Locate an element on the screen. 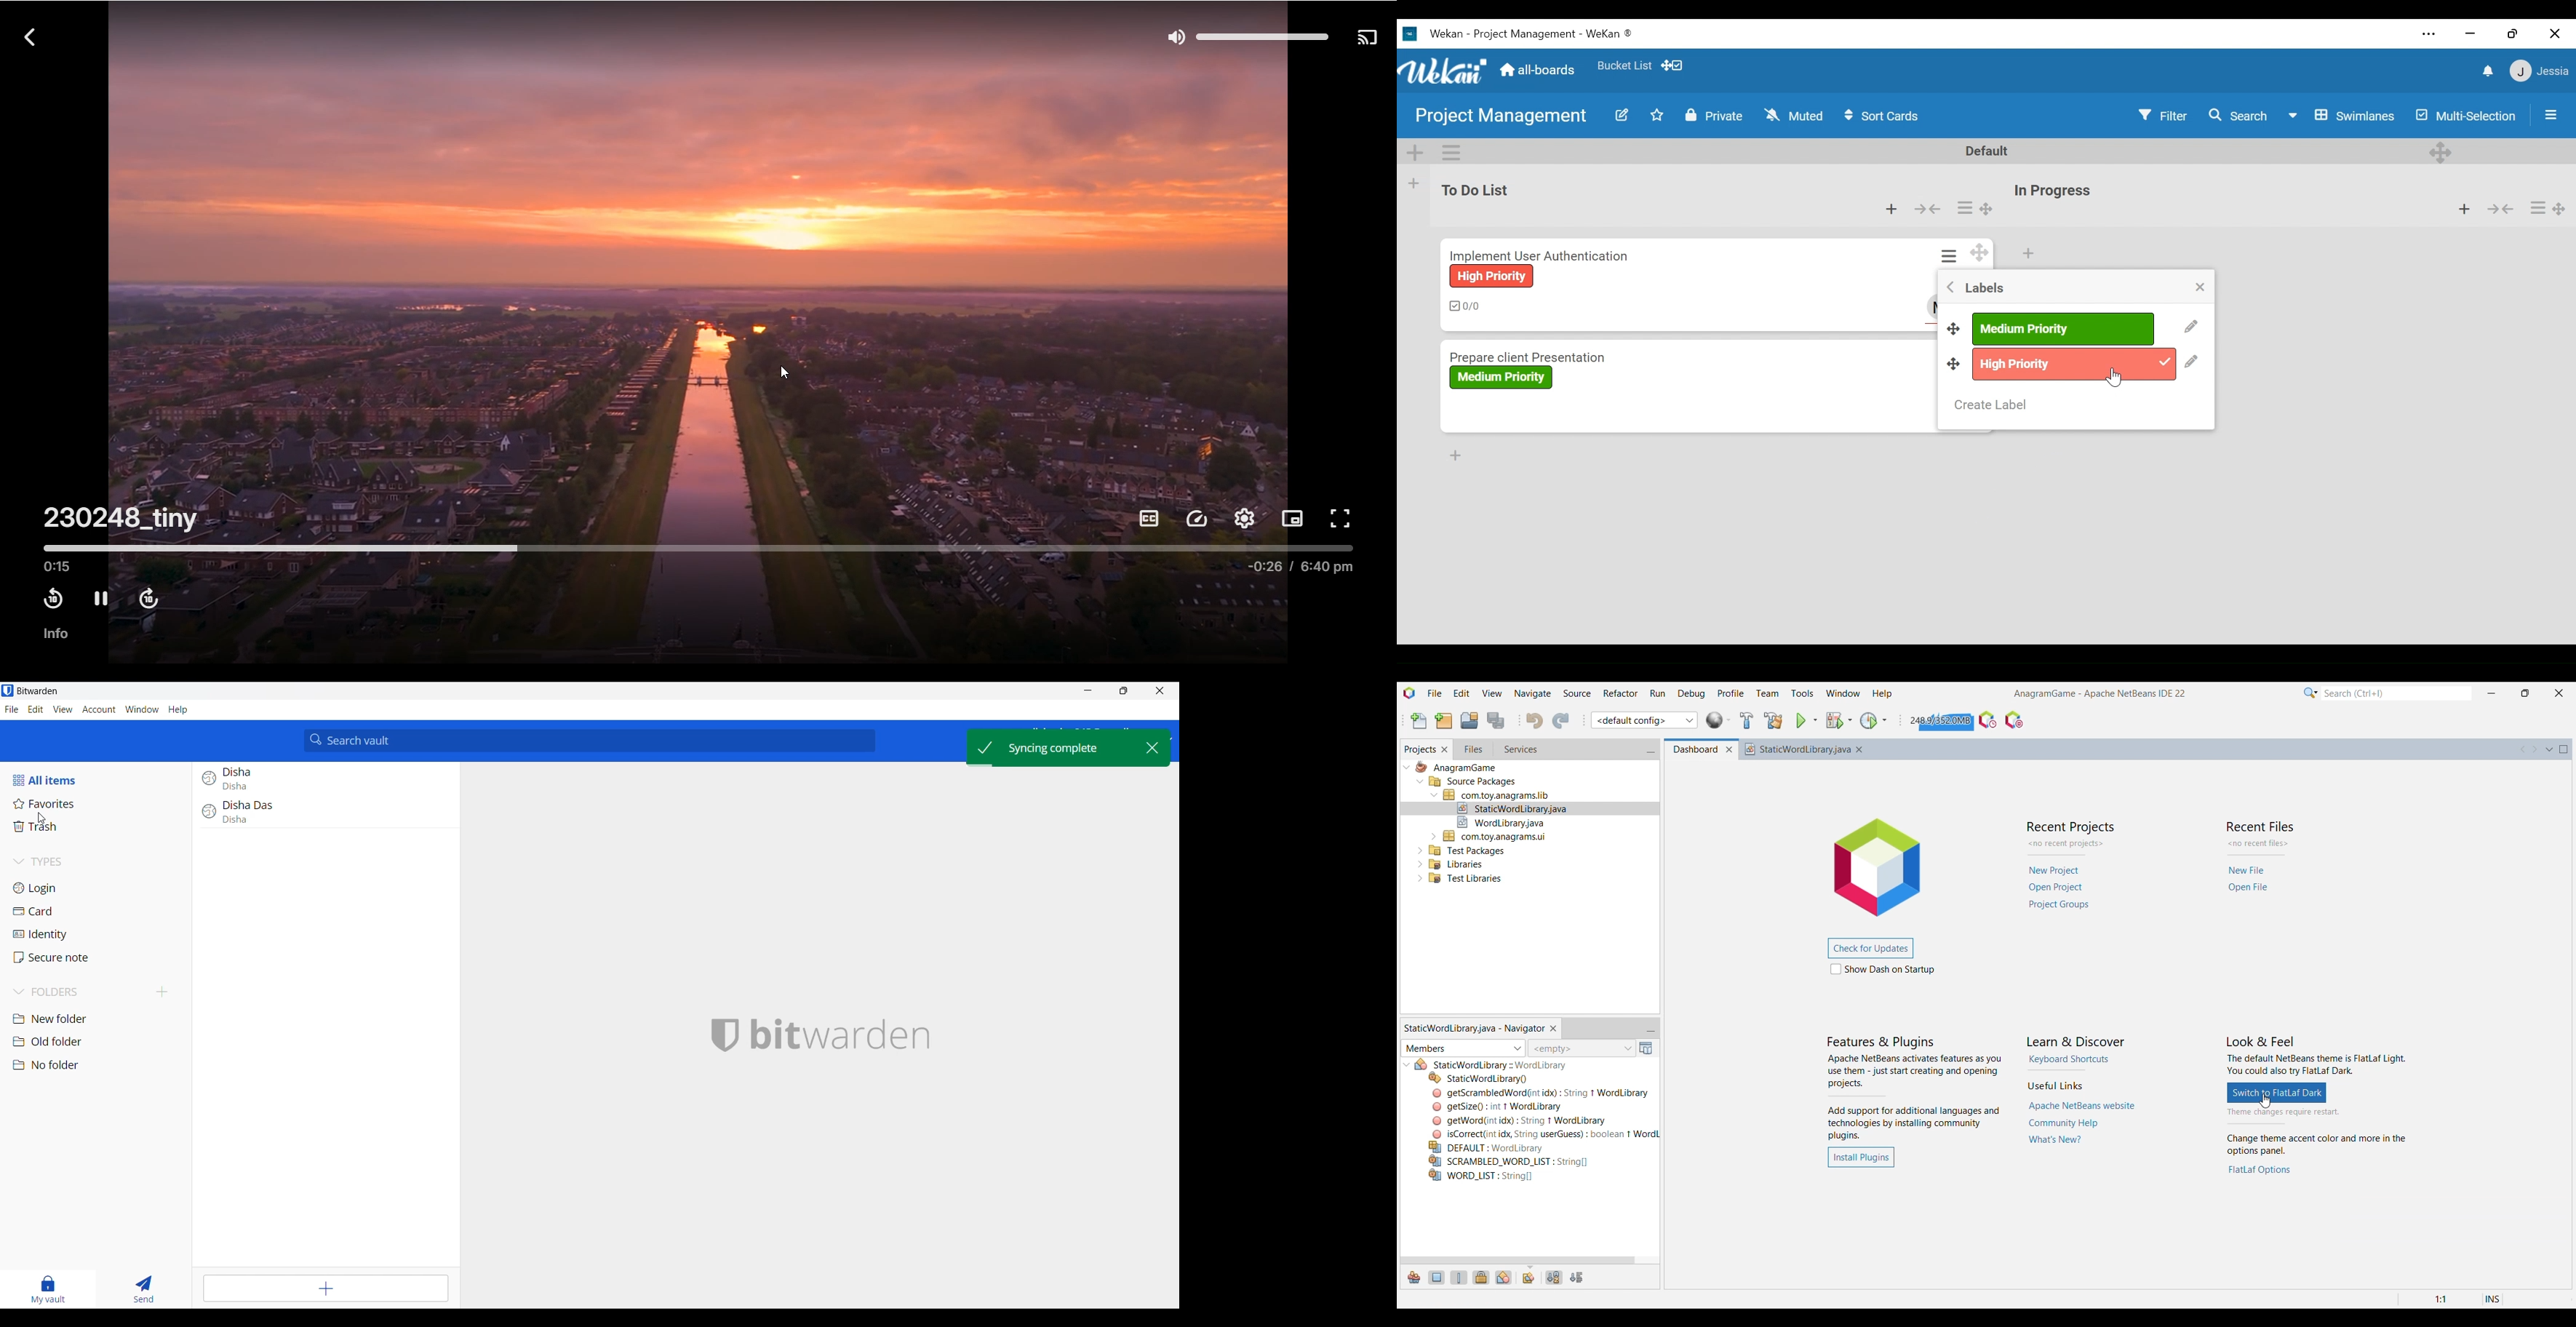 Image resolution: width=2576 pixels, height=1344 pixels. Description of FlatLaf options is located at coordinates (2319, 1145).